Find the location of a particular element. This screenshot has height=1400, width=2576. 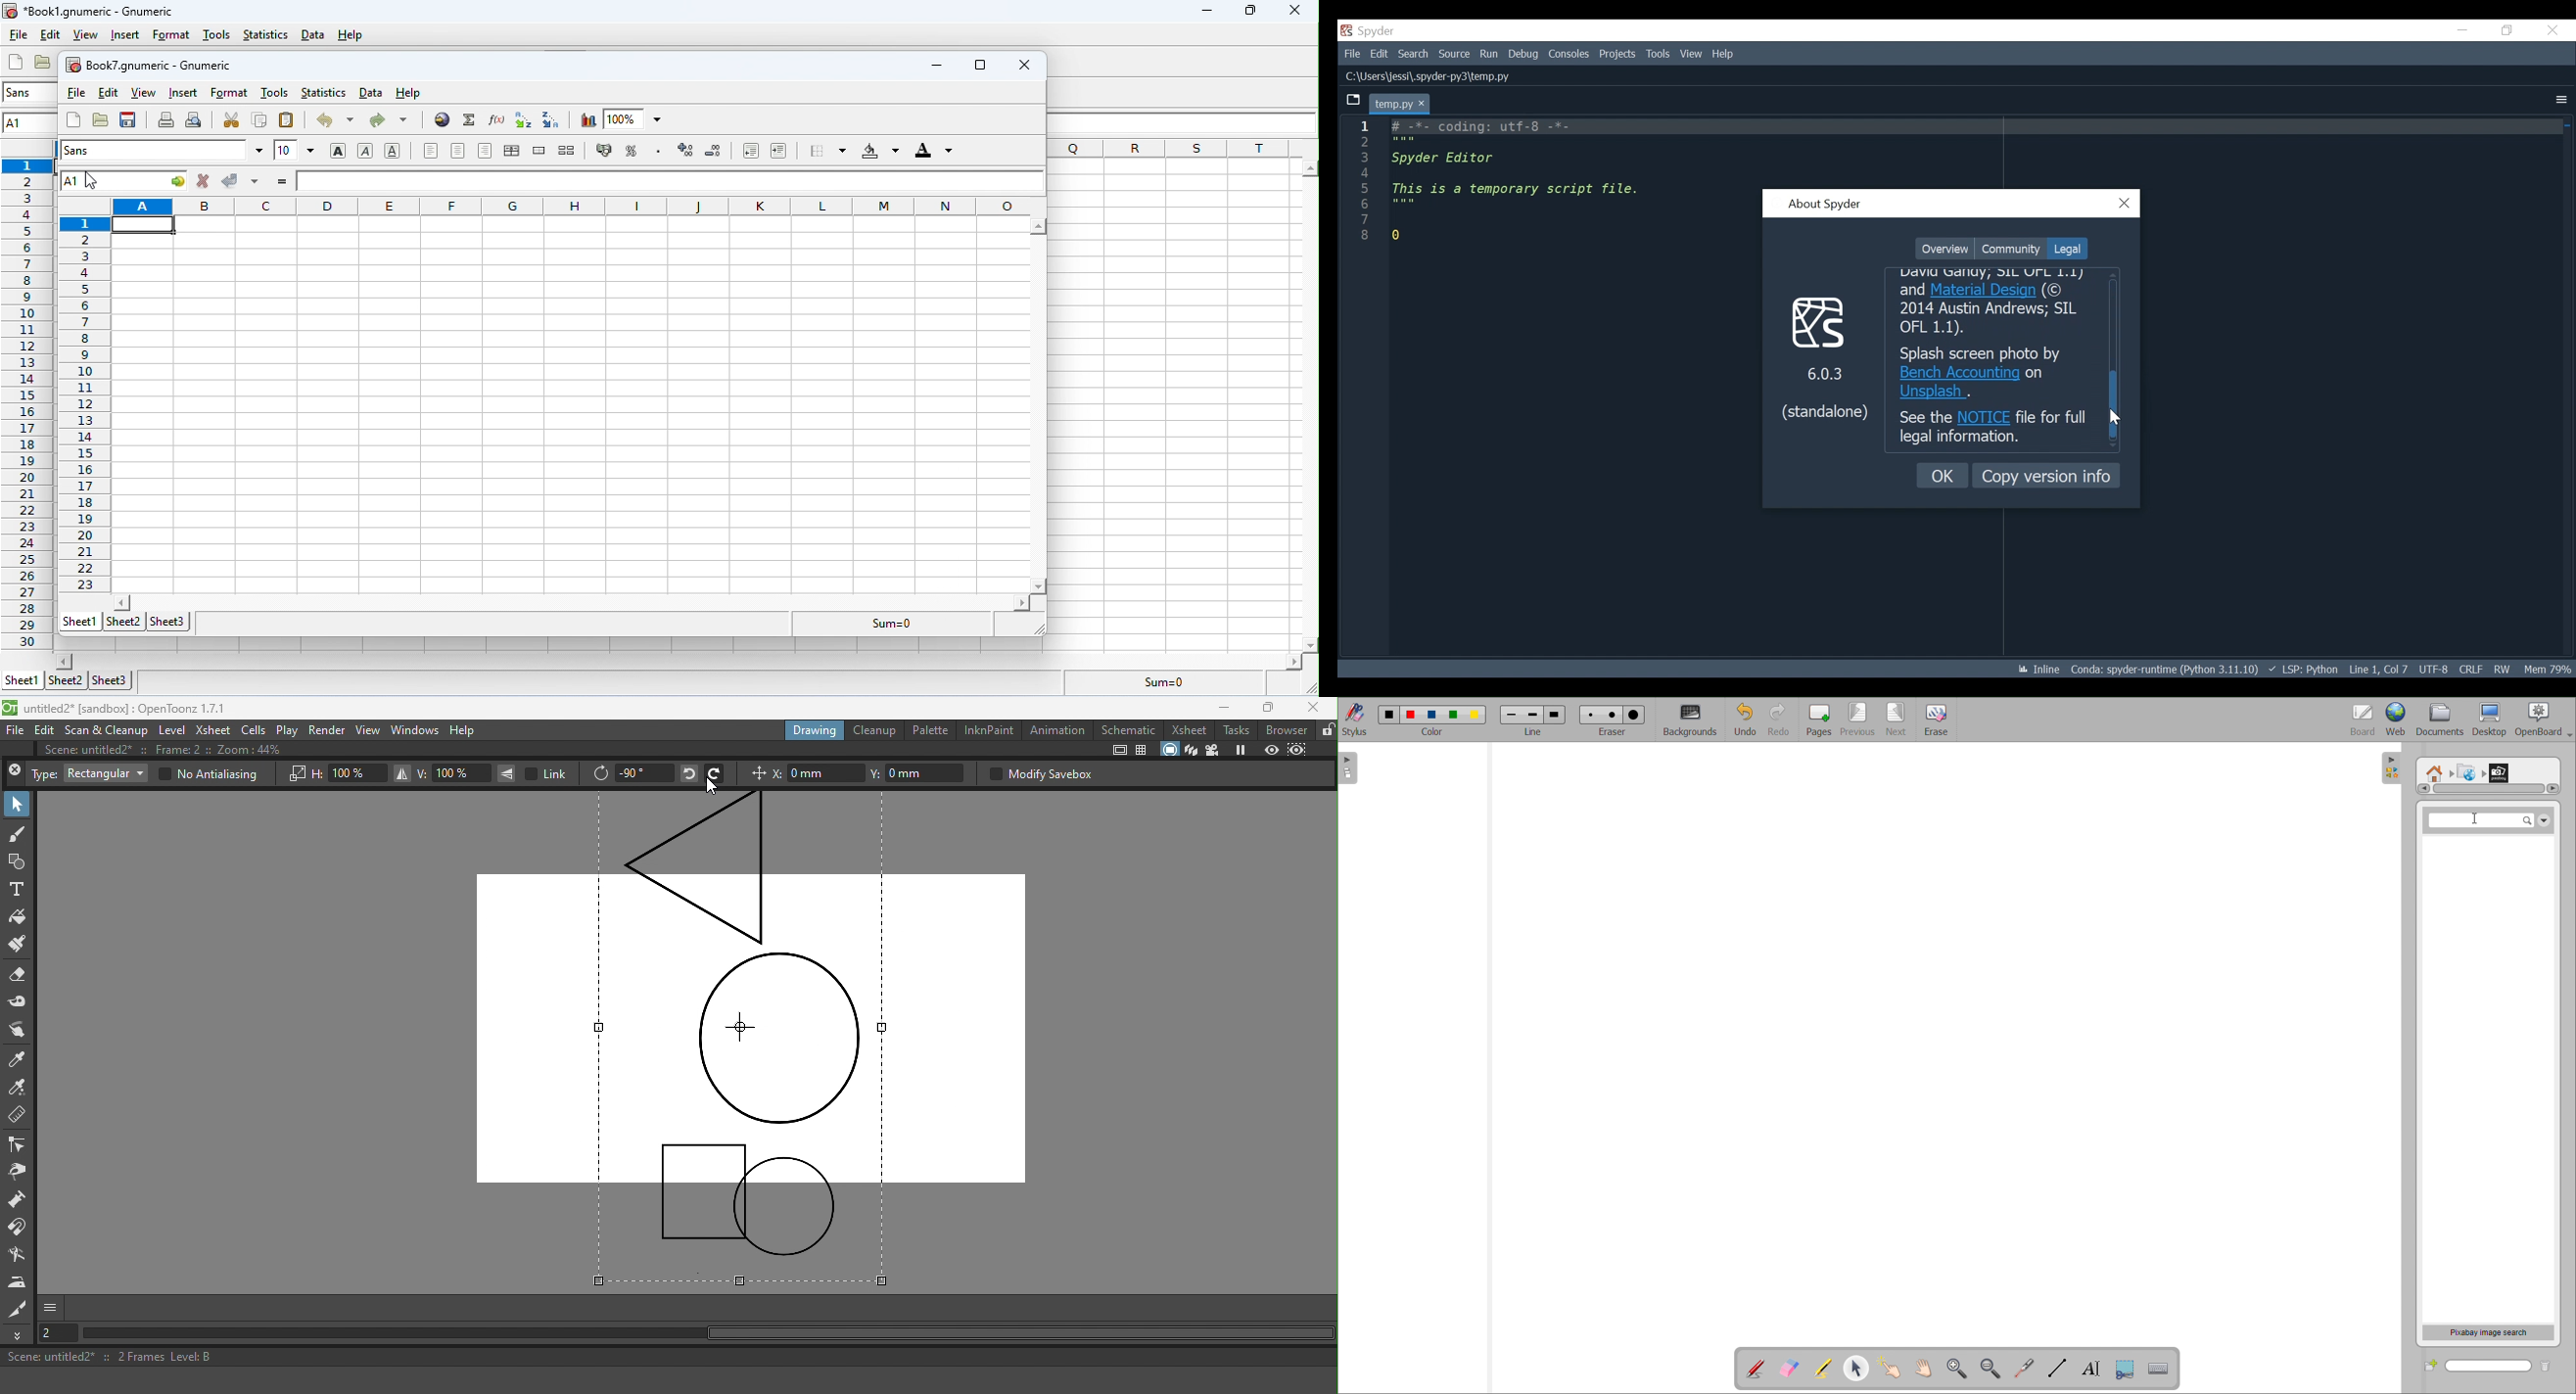

Edit is located at coordinates (1379, 53).